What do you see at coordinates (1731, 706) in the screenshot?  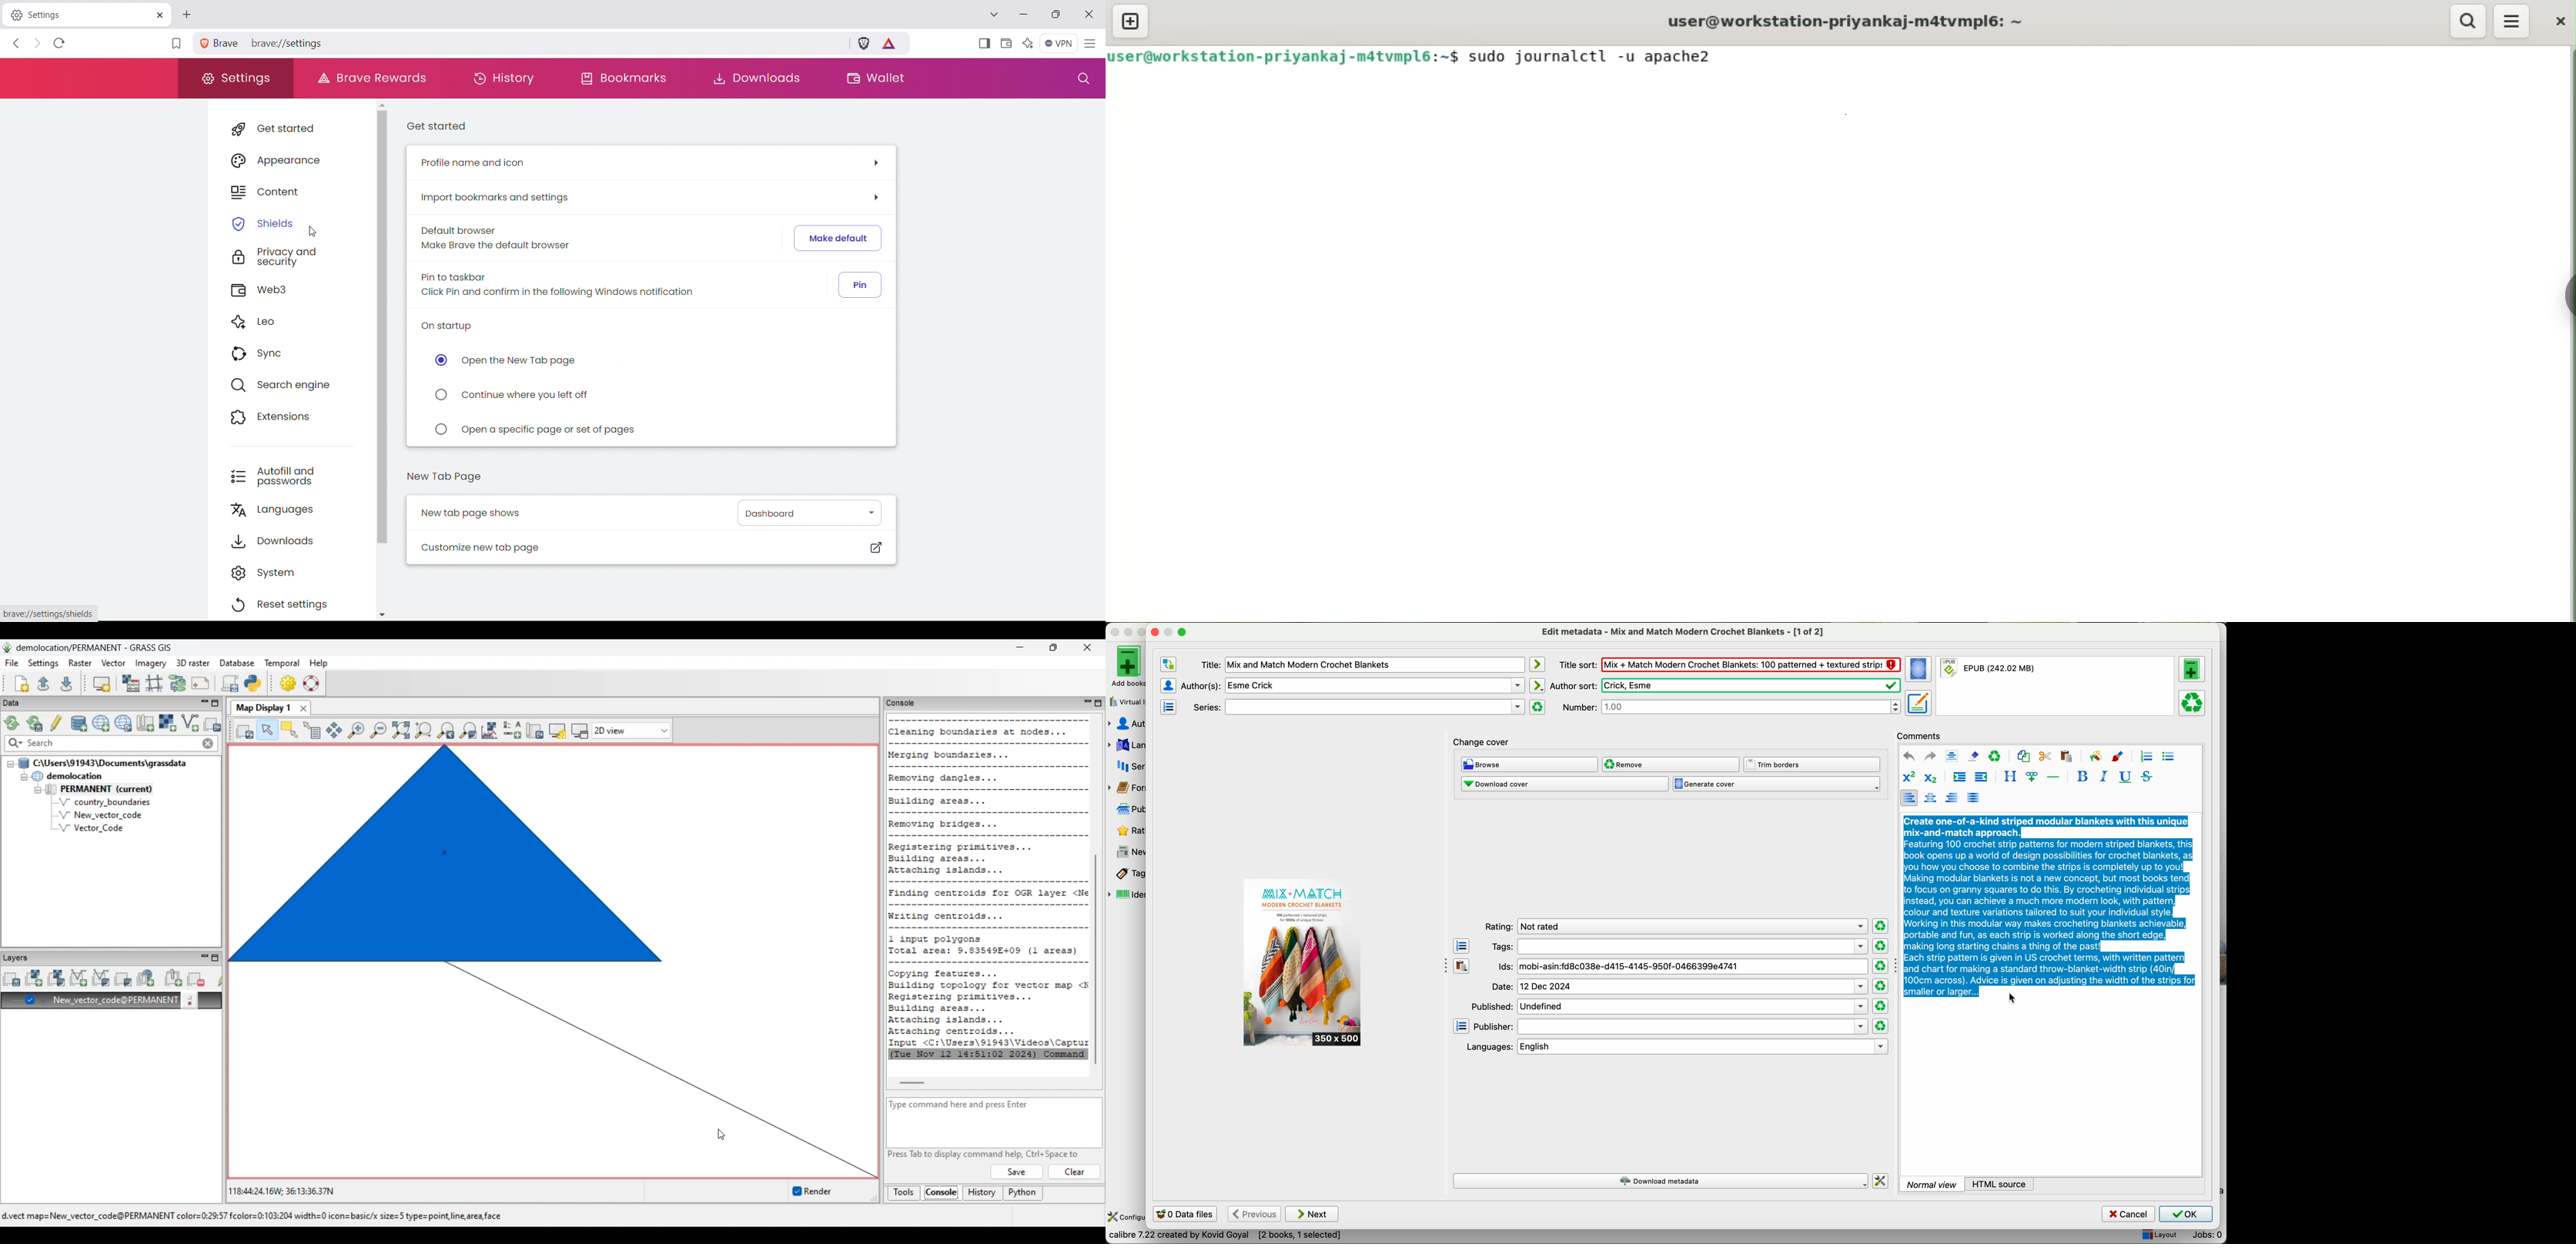 I see `number` at bounding box center [1731, 706].